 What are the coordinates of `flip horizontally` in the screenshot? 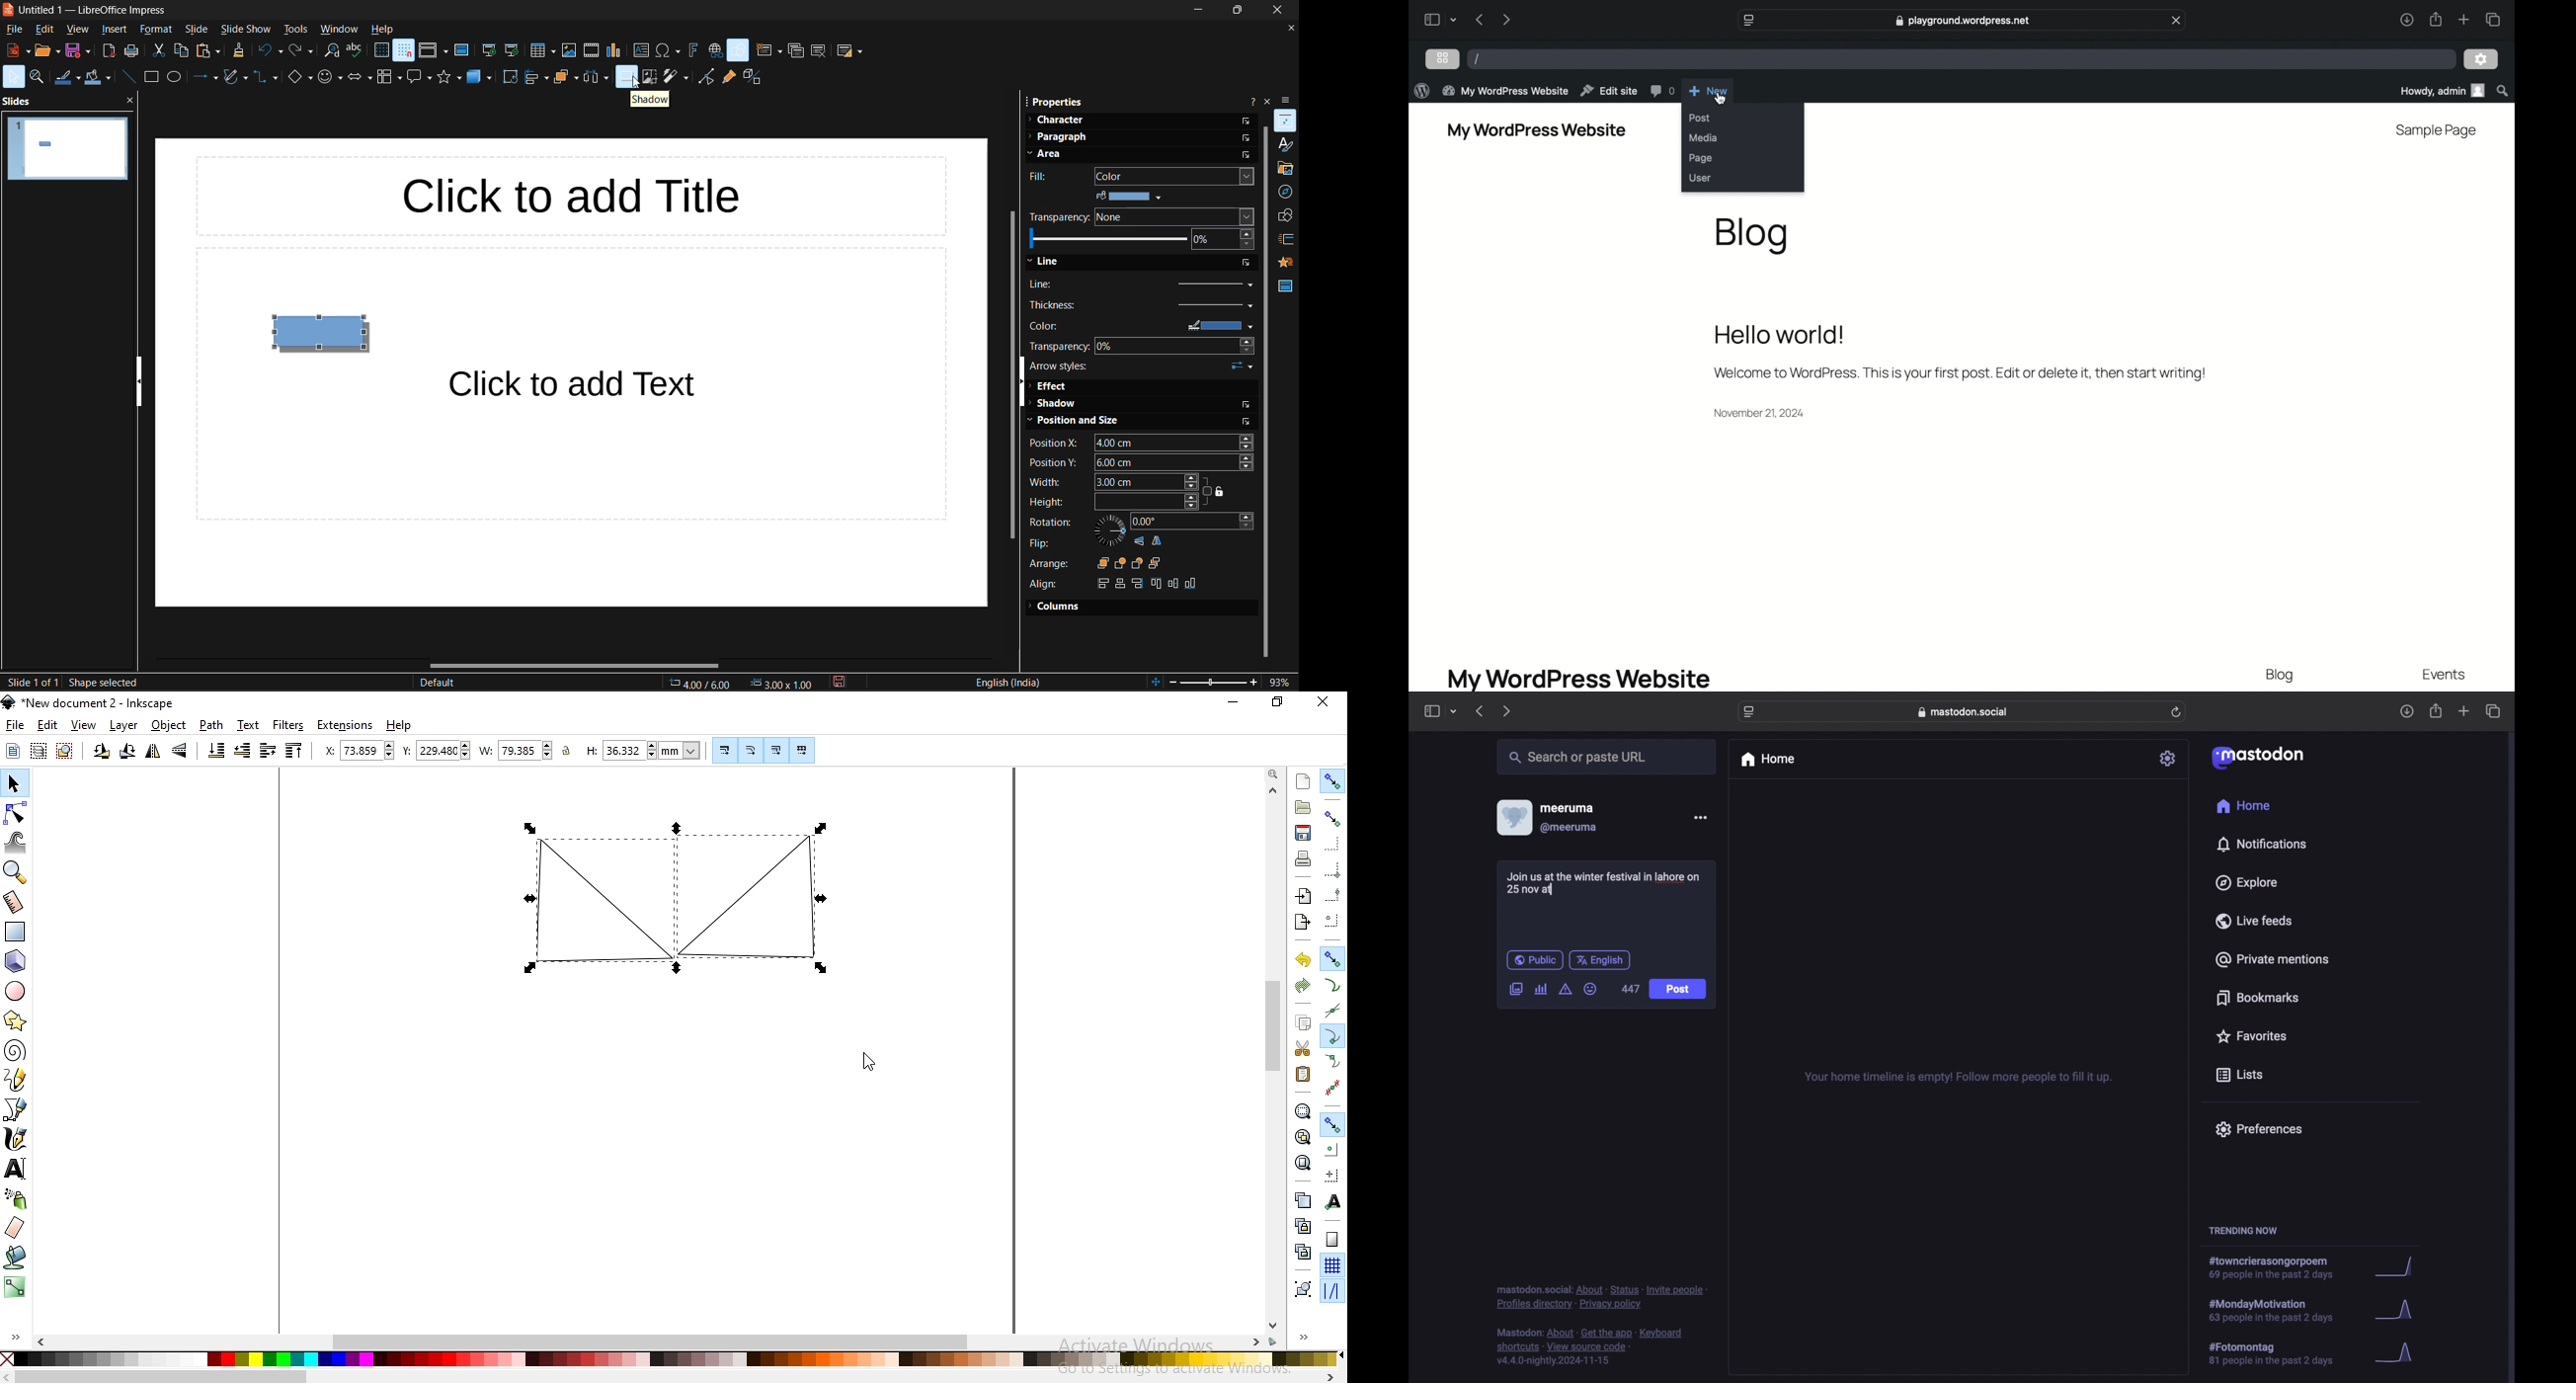 It's located at (153, 752).